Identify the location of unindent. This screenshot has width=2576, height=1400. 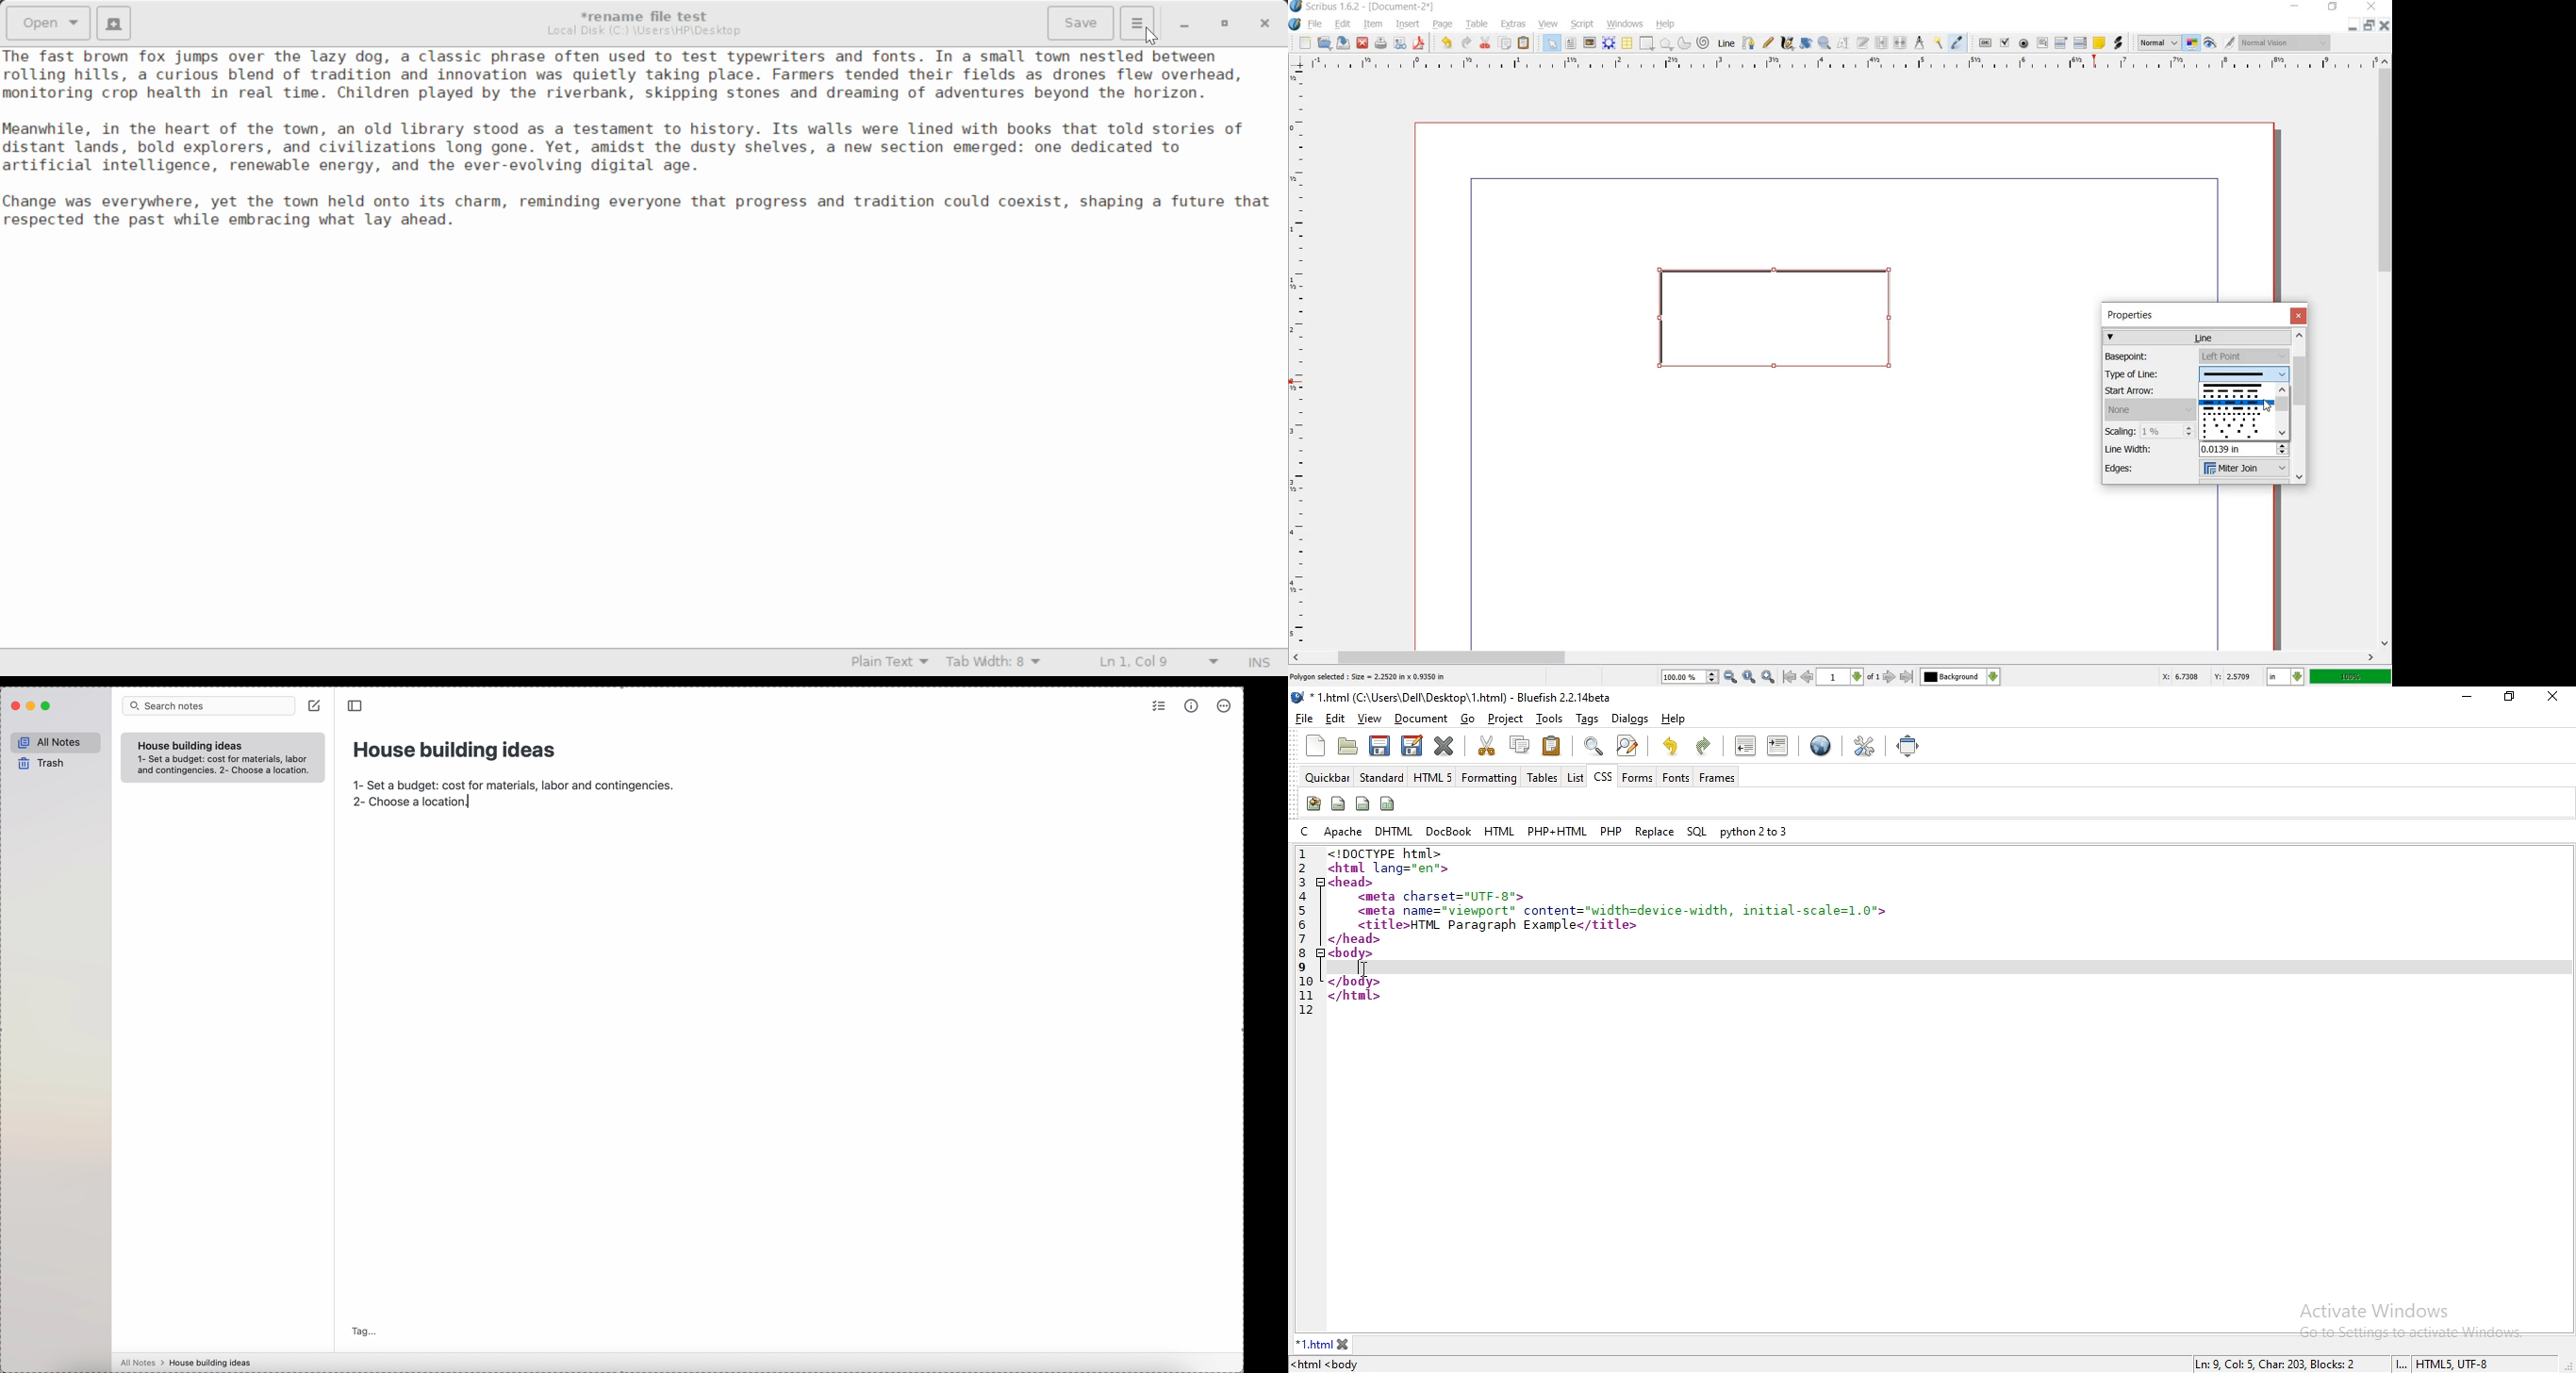
(1744, 746).